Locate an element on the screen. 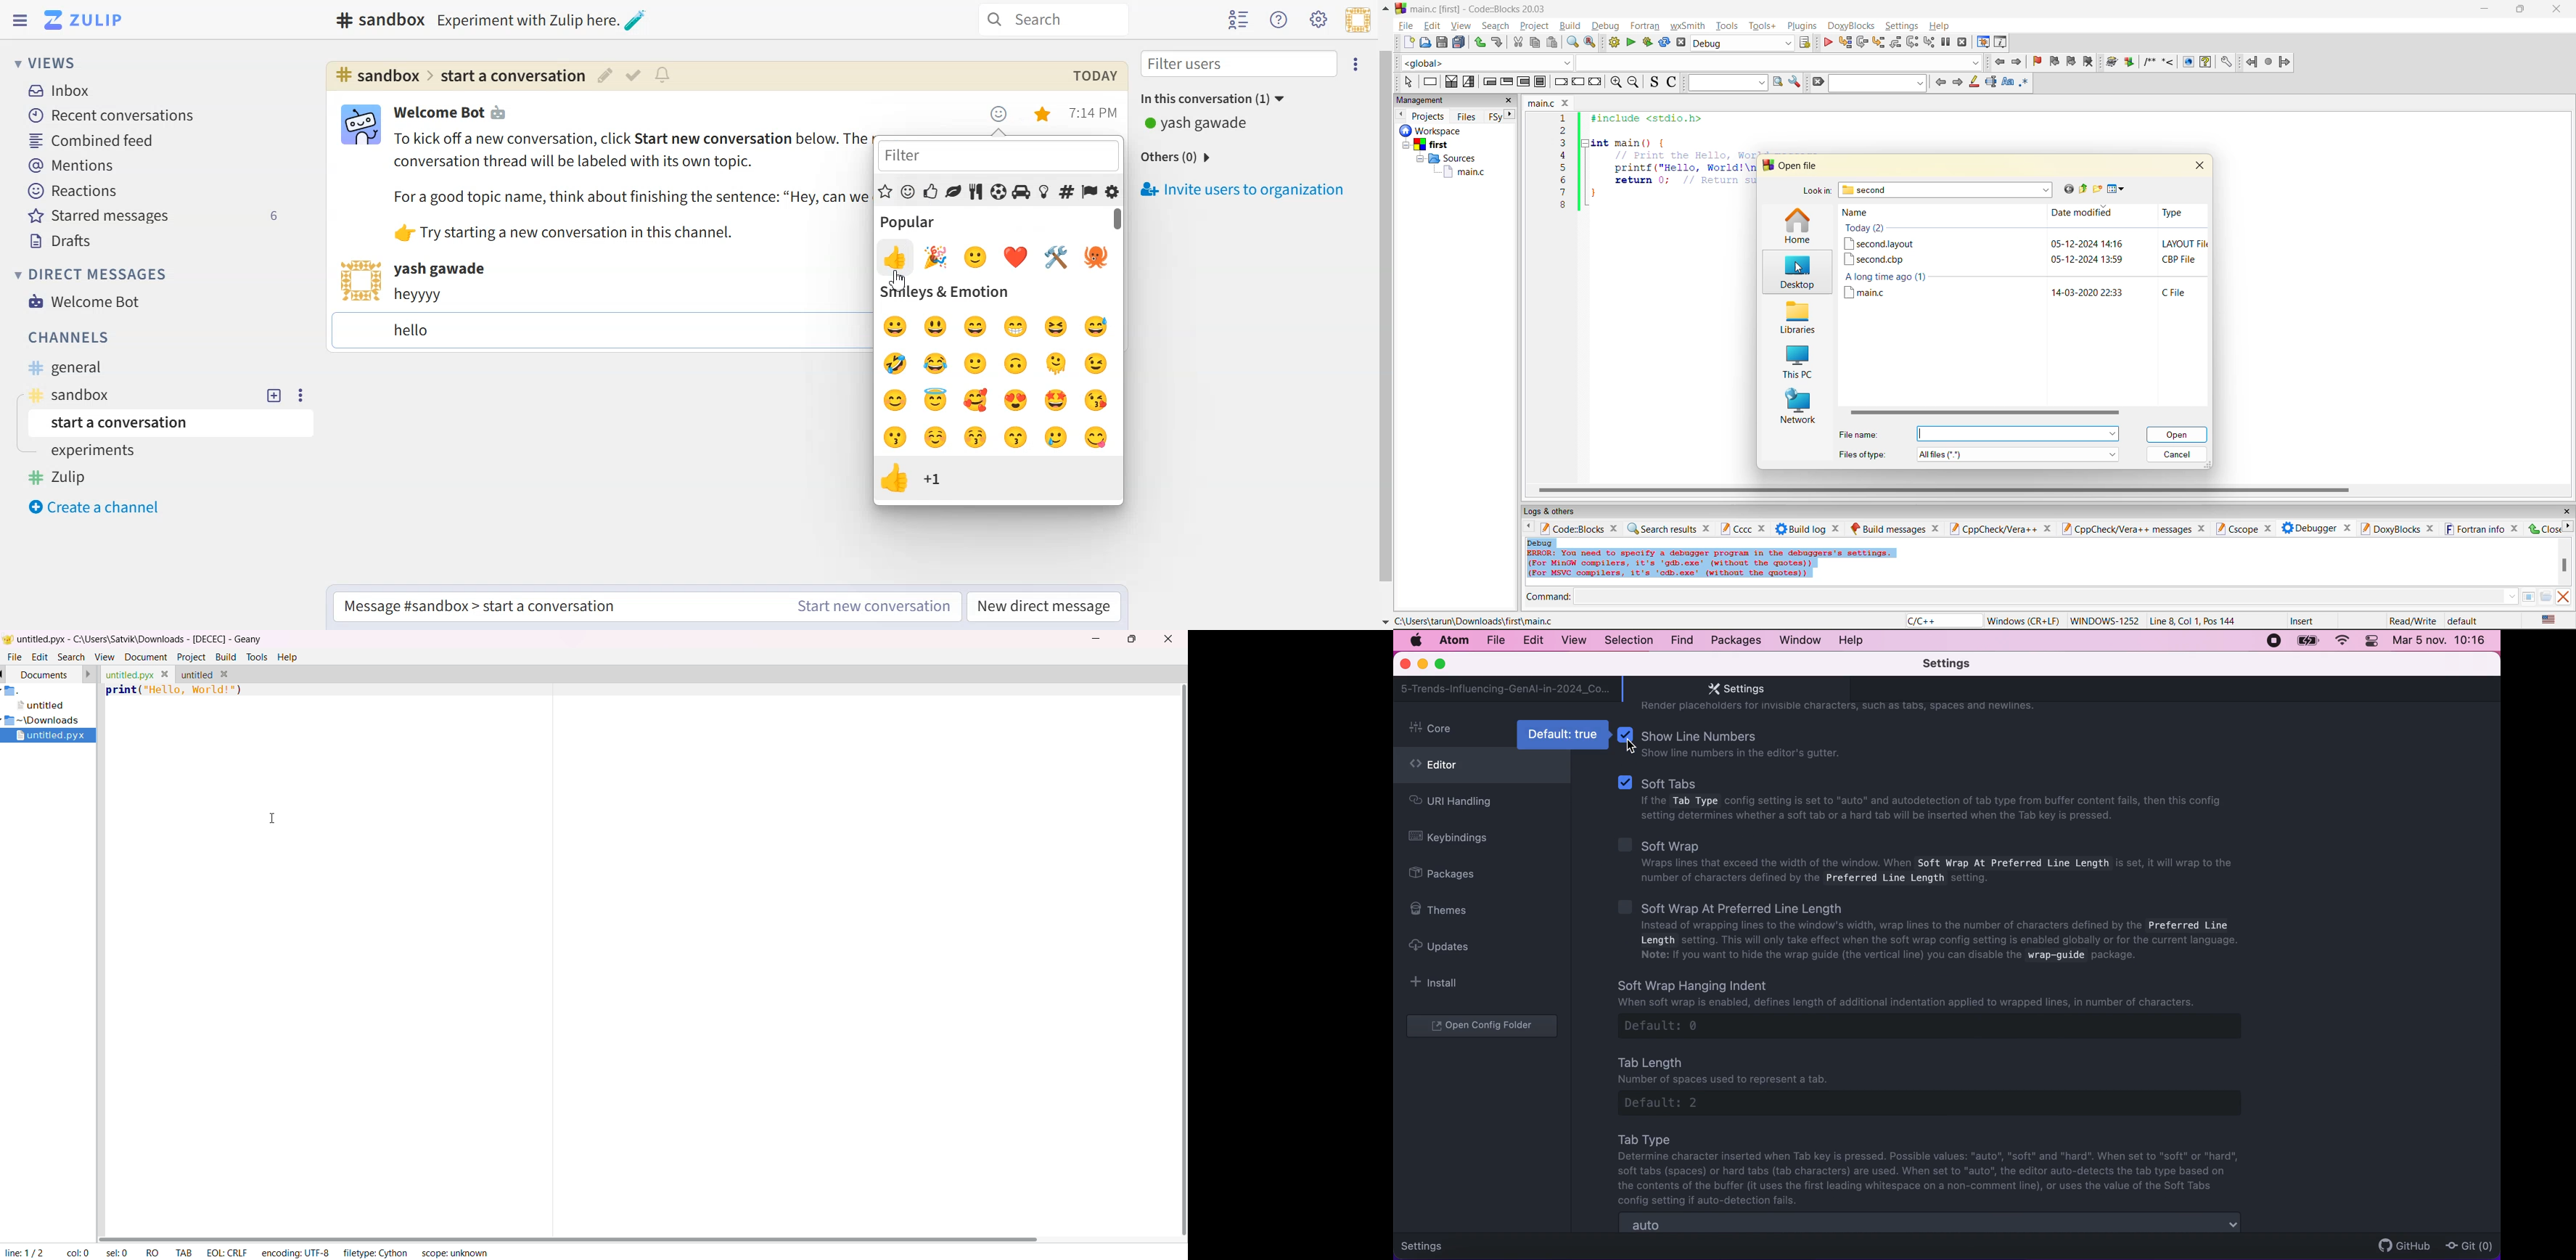 The image size is (2576, 1260). Error info is located at coordinates (1711, 564).